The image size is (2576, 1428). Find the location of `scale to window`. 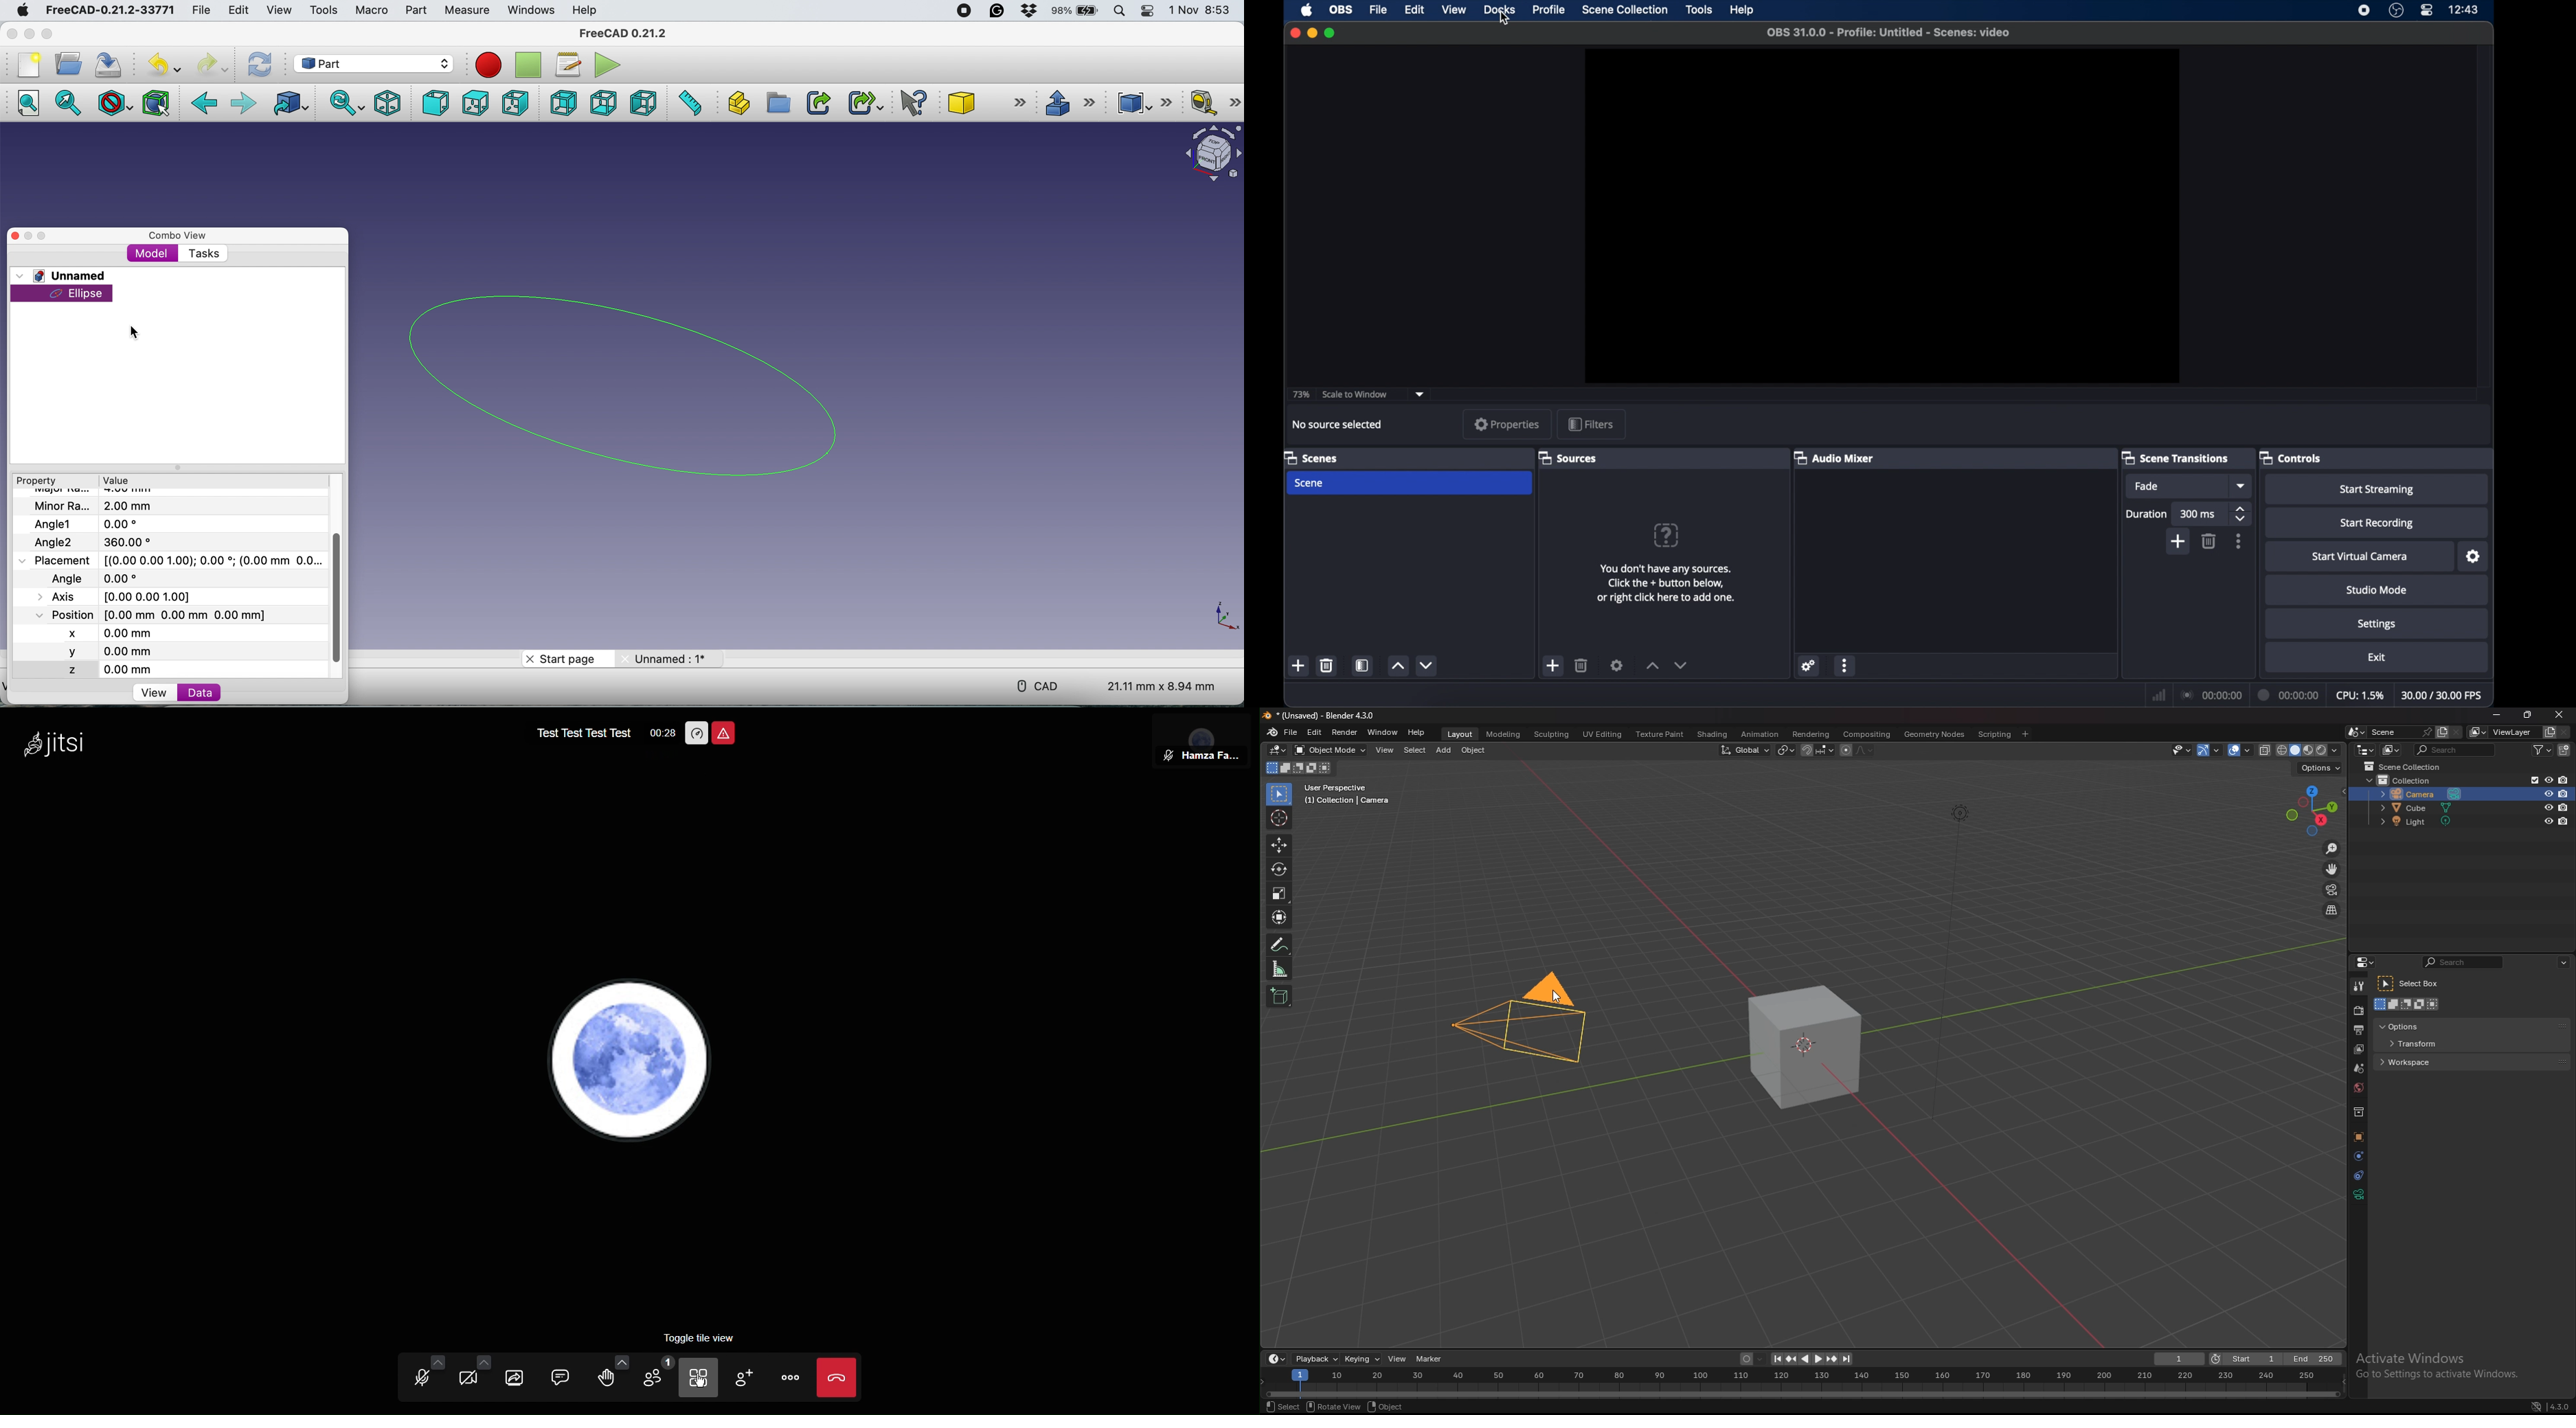

scale to window is located at coordinates (1357, 394).